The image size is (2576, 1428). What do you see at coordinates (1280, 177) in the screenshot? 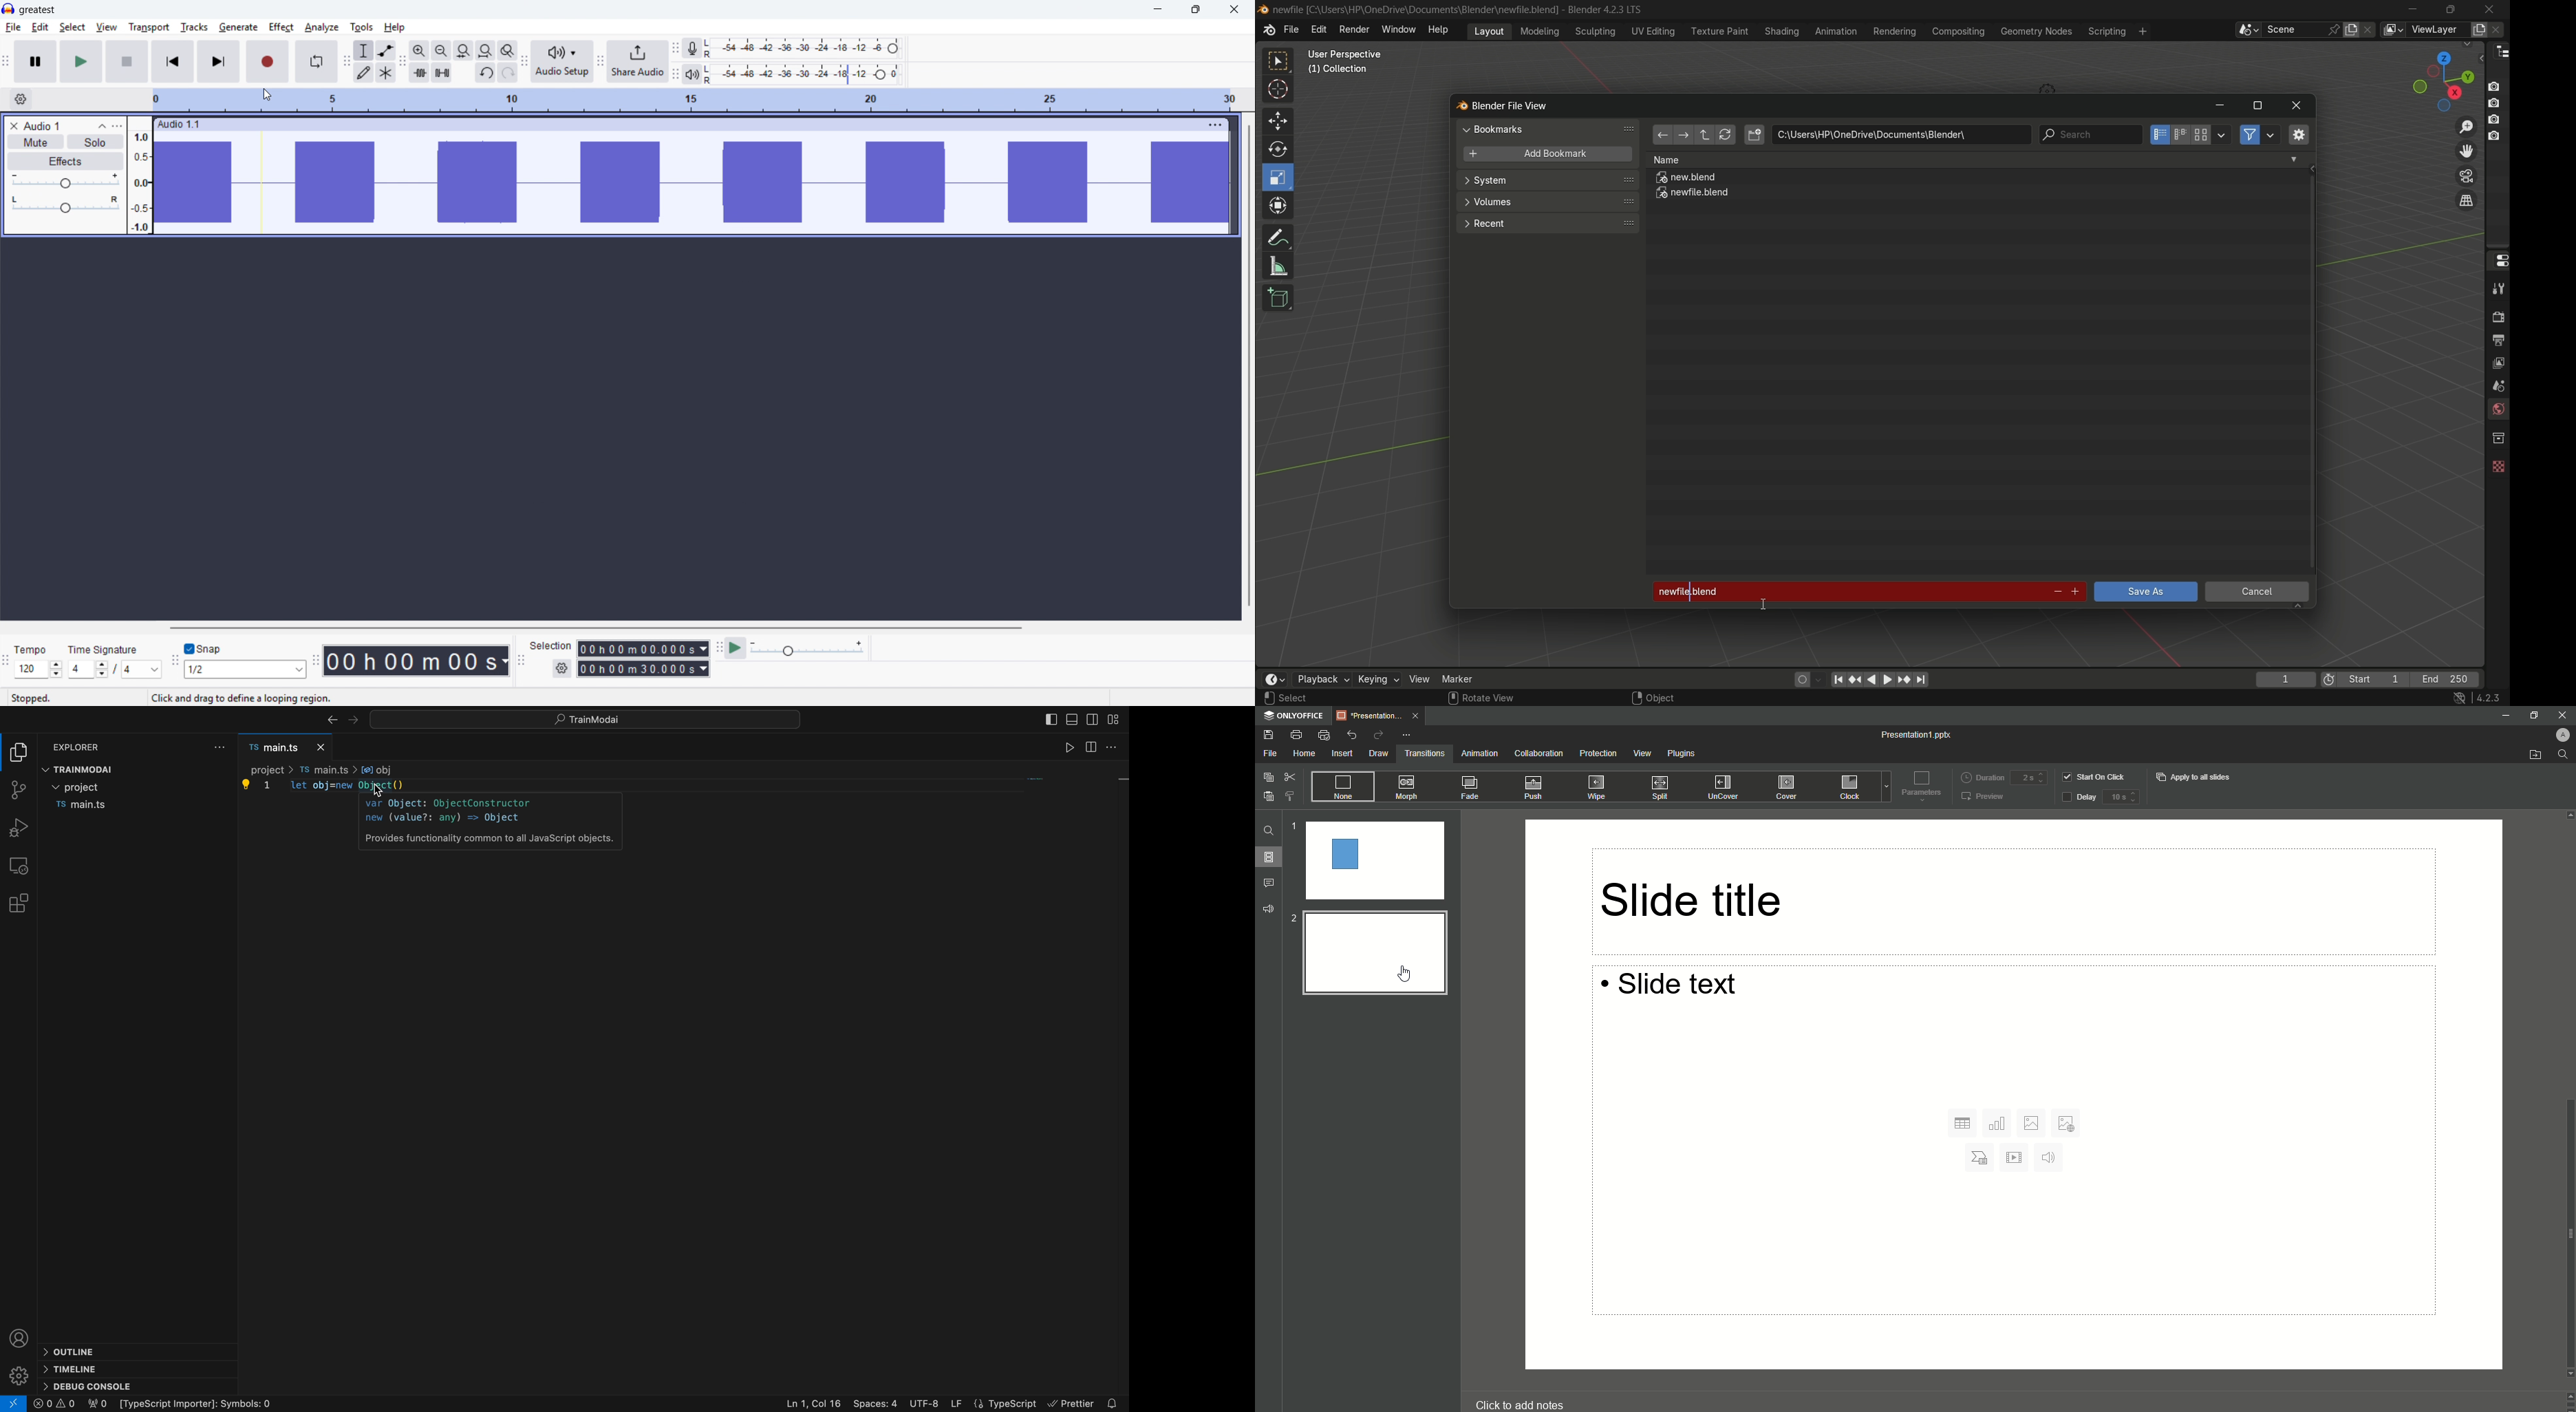
I see `scale` at bounding box center [1280, 177].